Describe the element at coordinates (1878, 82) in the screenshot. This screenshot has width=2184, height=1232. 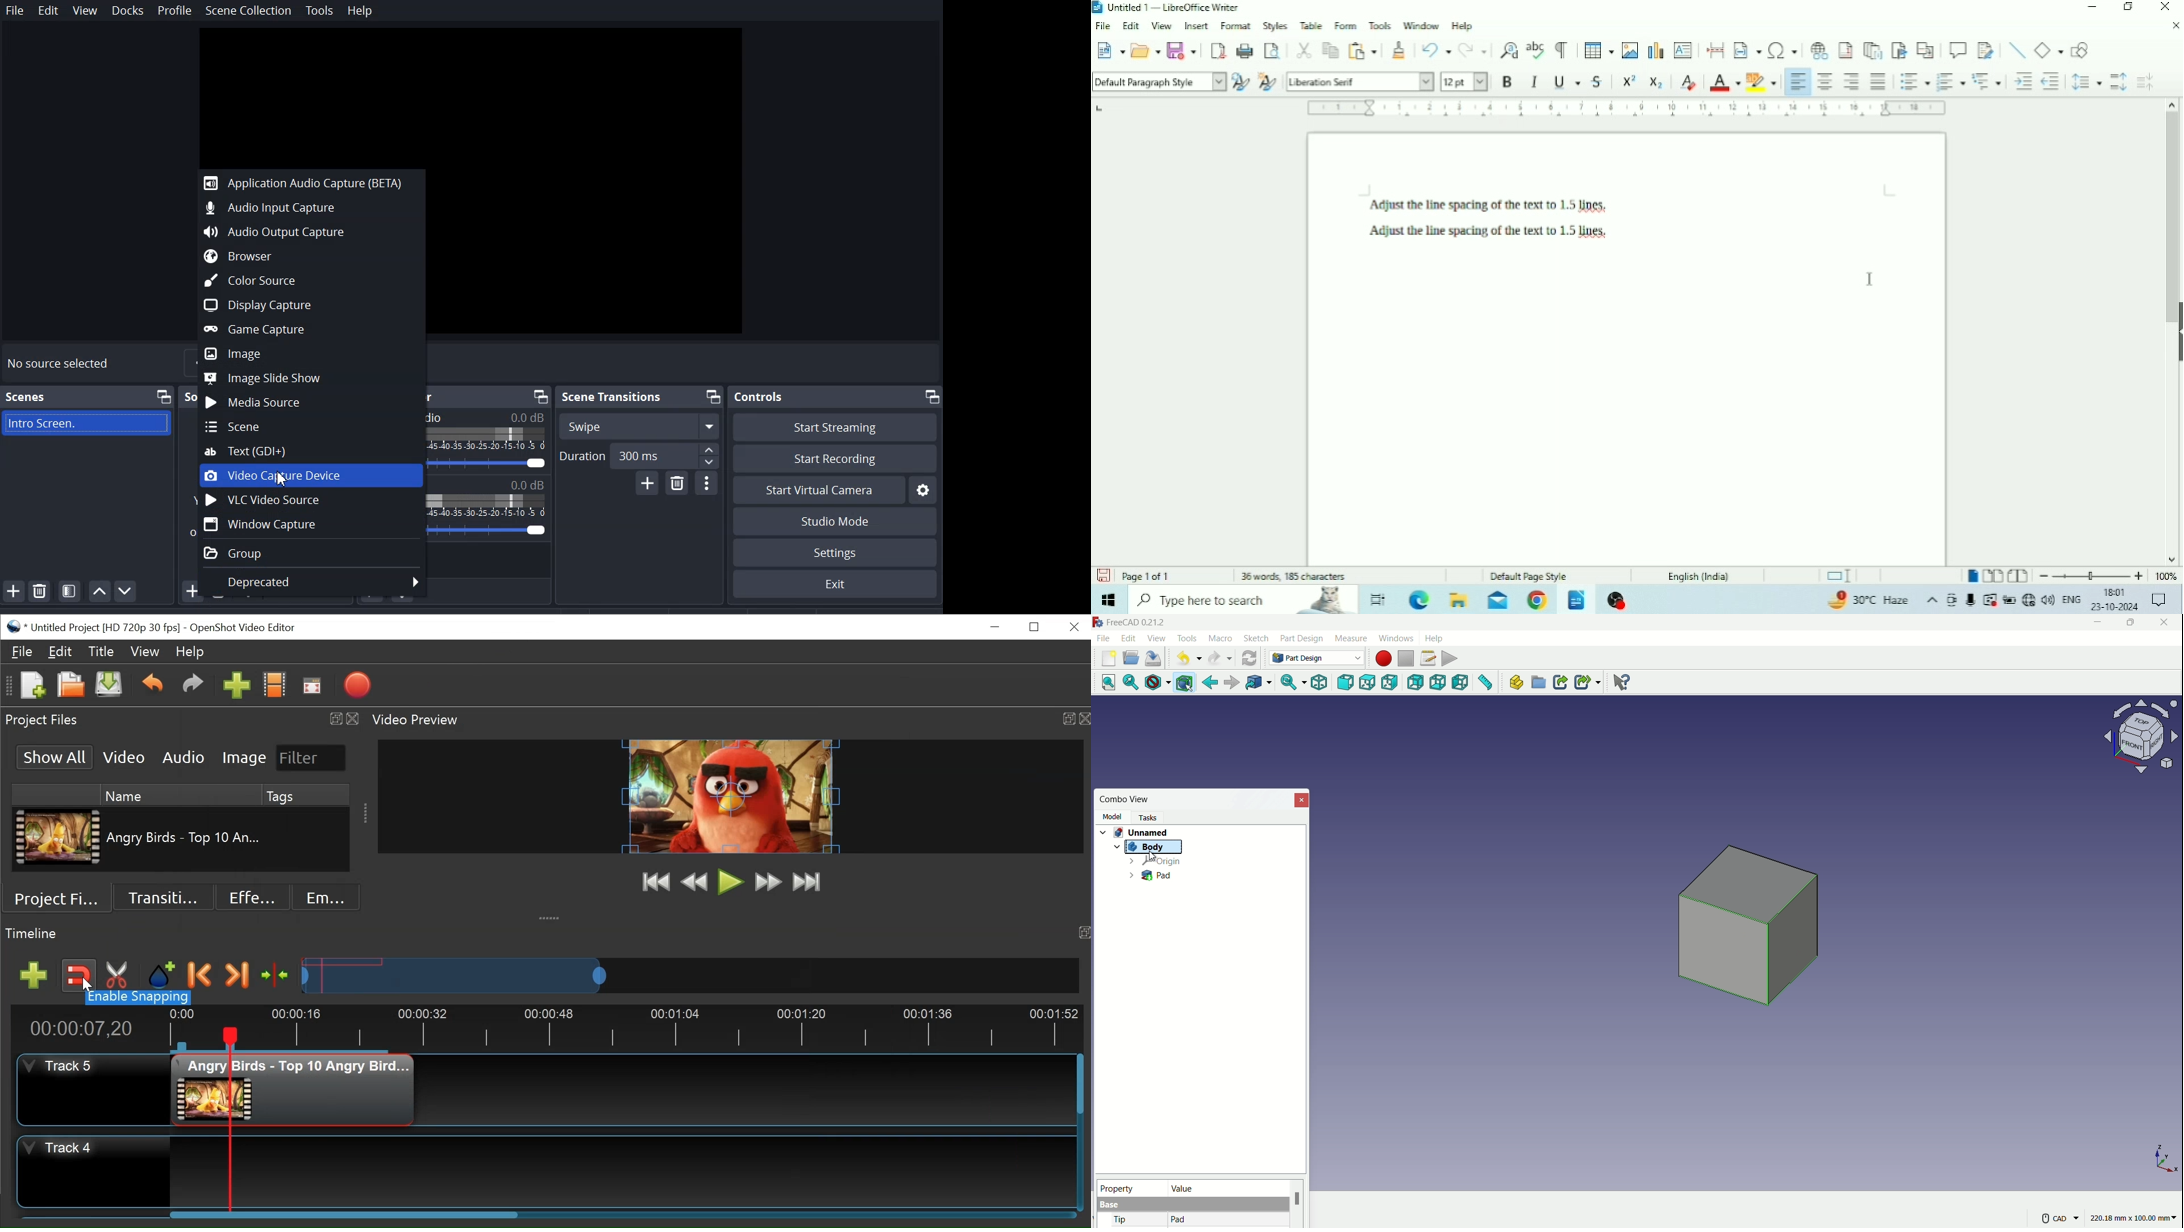
I see `Justified` at that location.